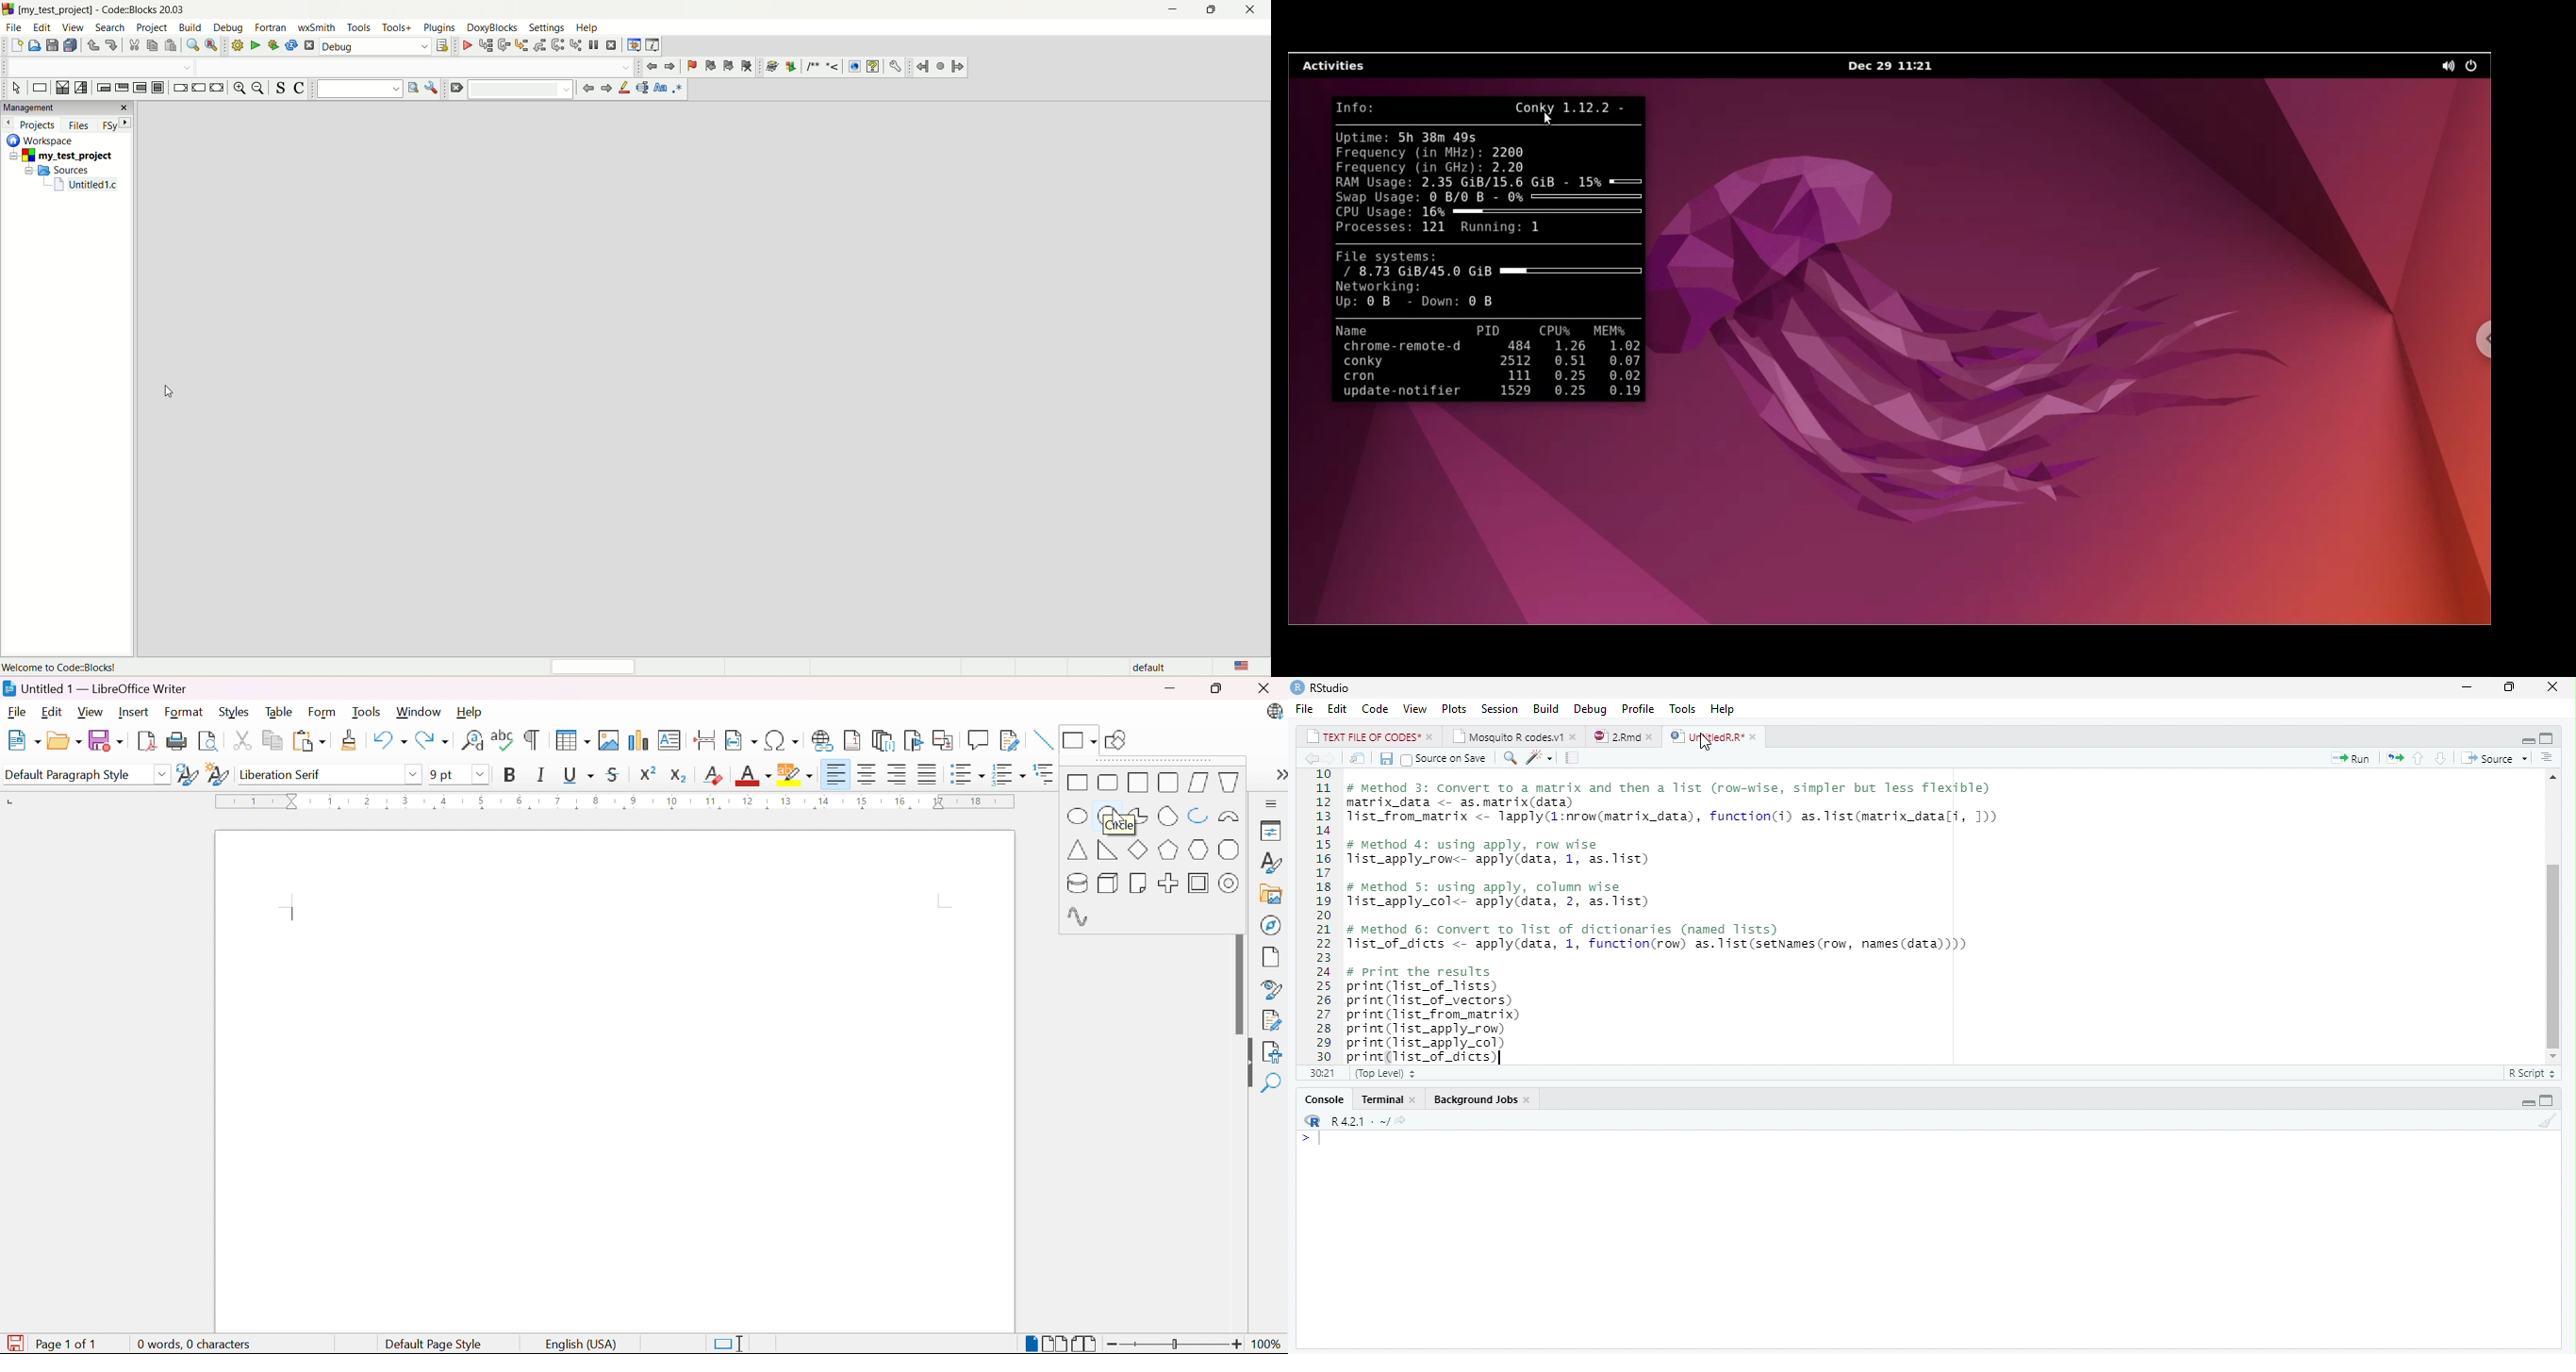 The image size is (2576, 1372). I want to click on redo, so click(111, 46).